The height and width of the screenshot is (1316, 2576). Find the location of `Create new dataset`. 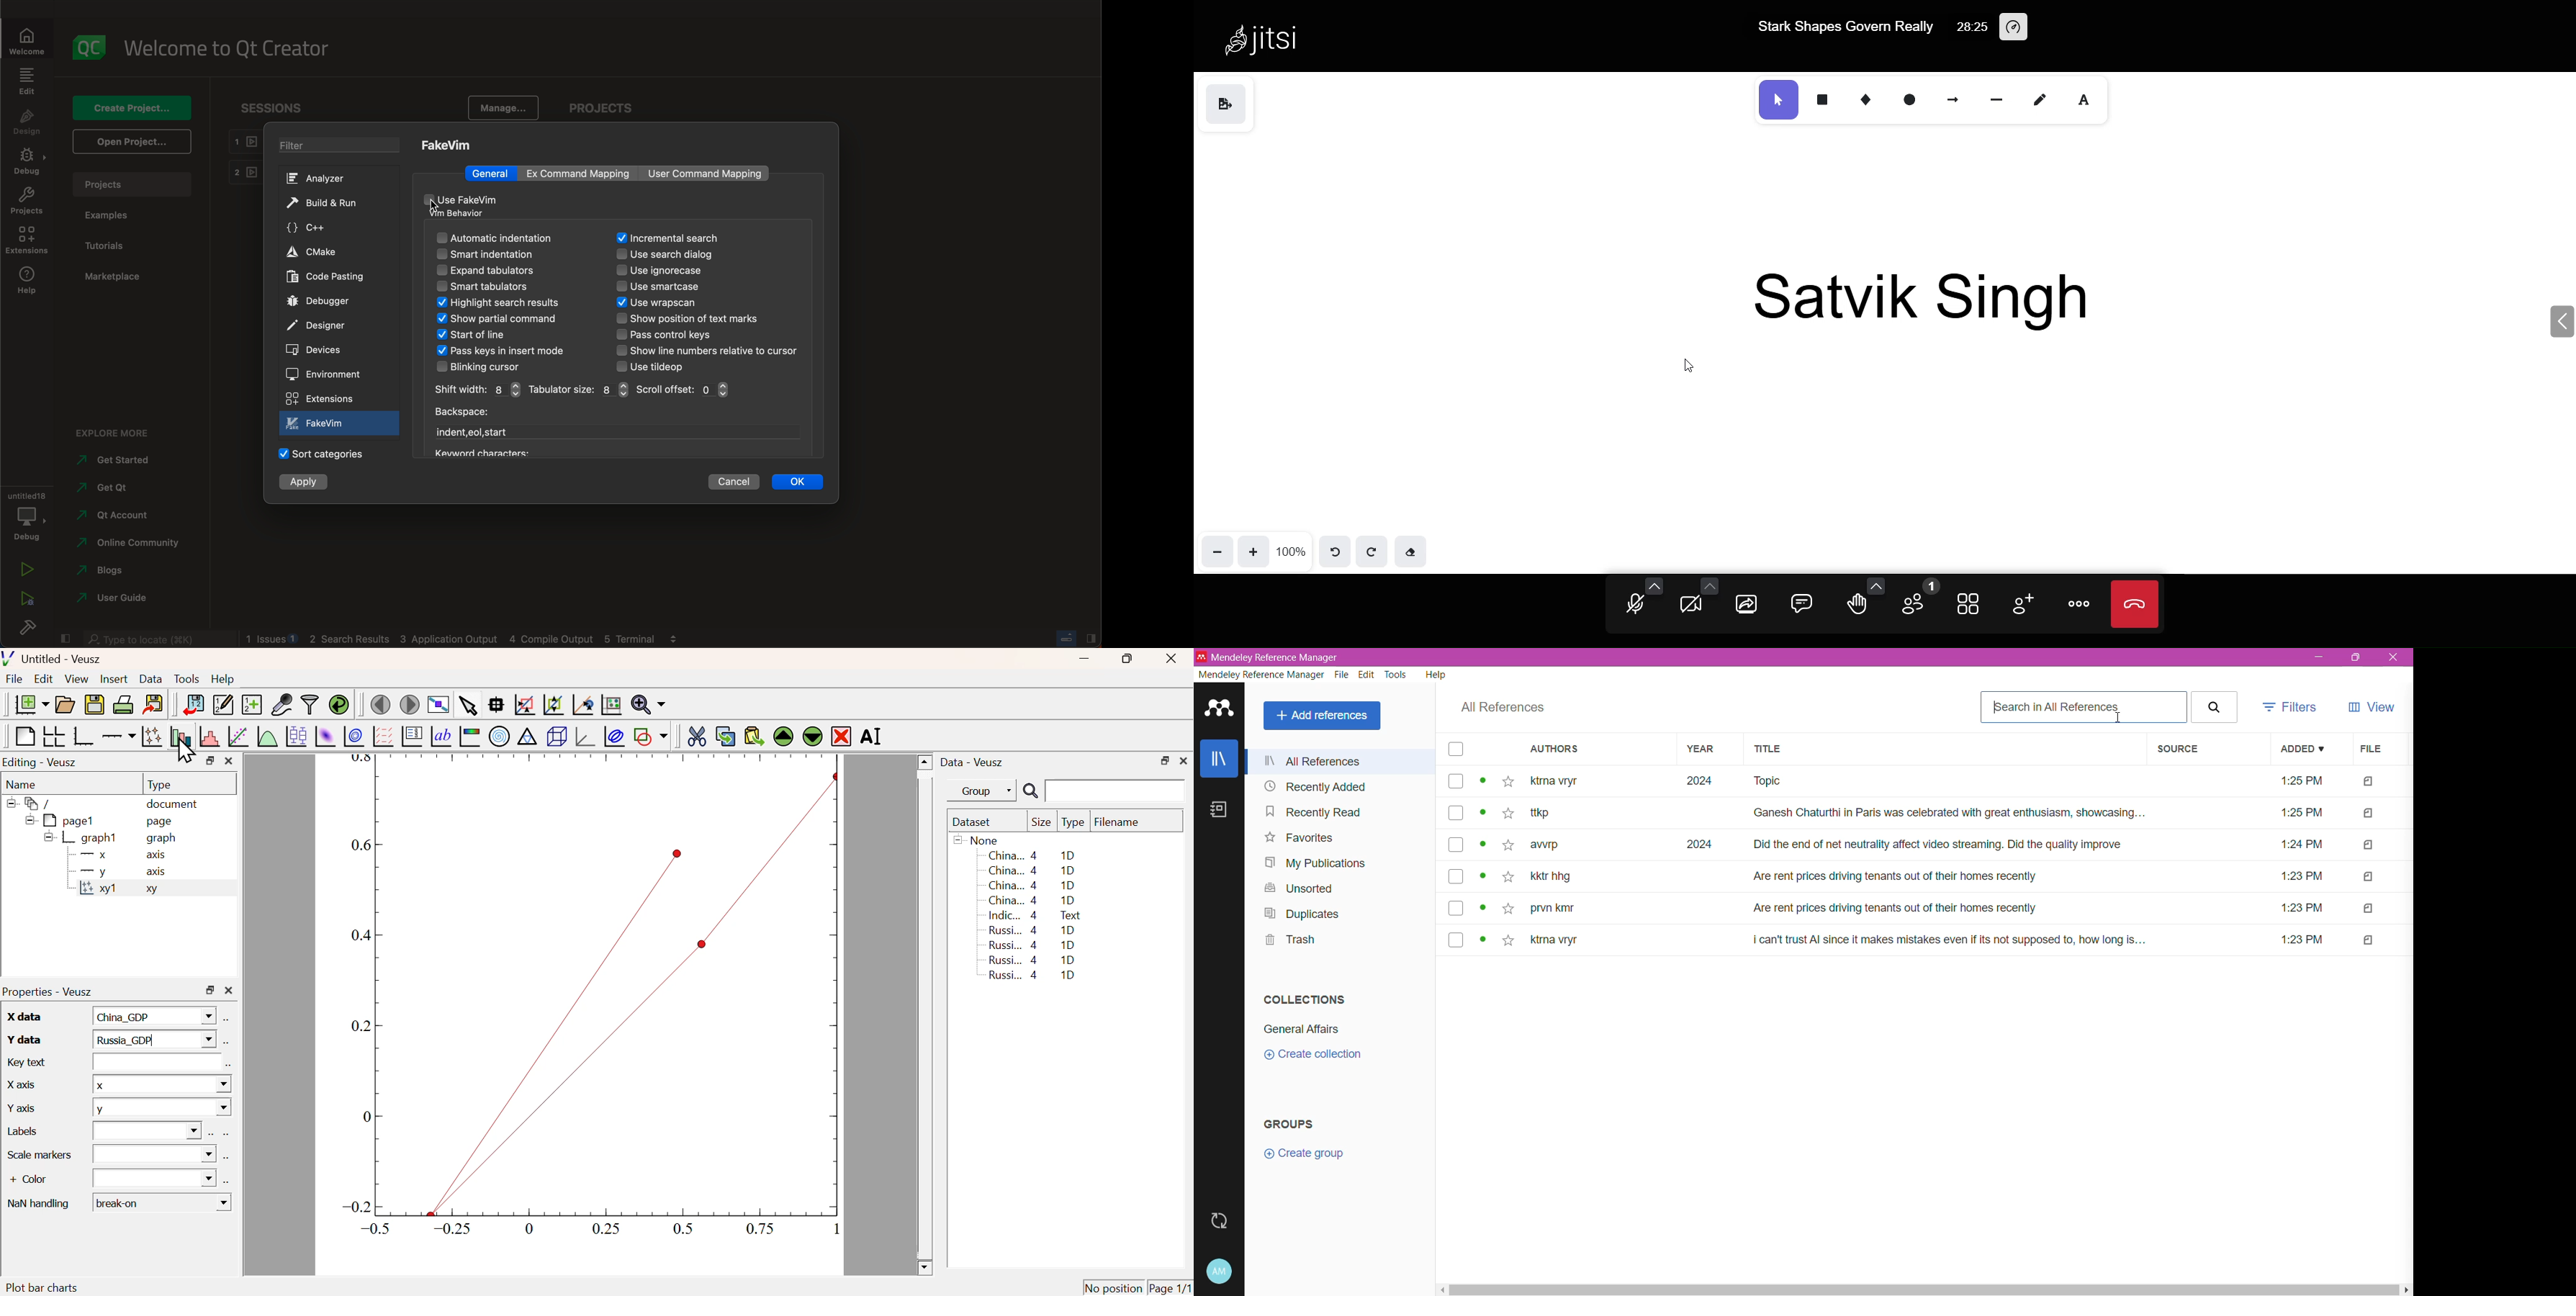

Create new dataset is located at coordinates (251, 706).